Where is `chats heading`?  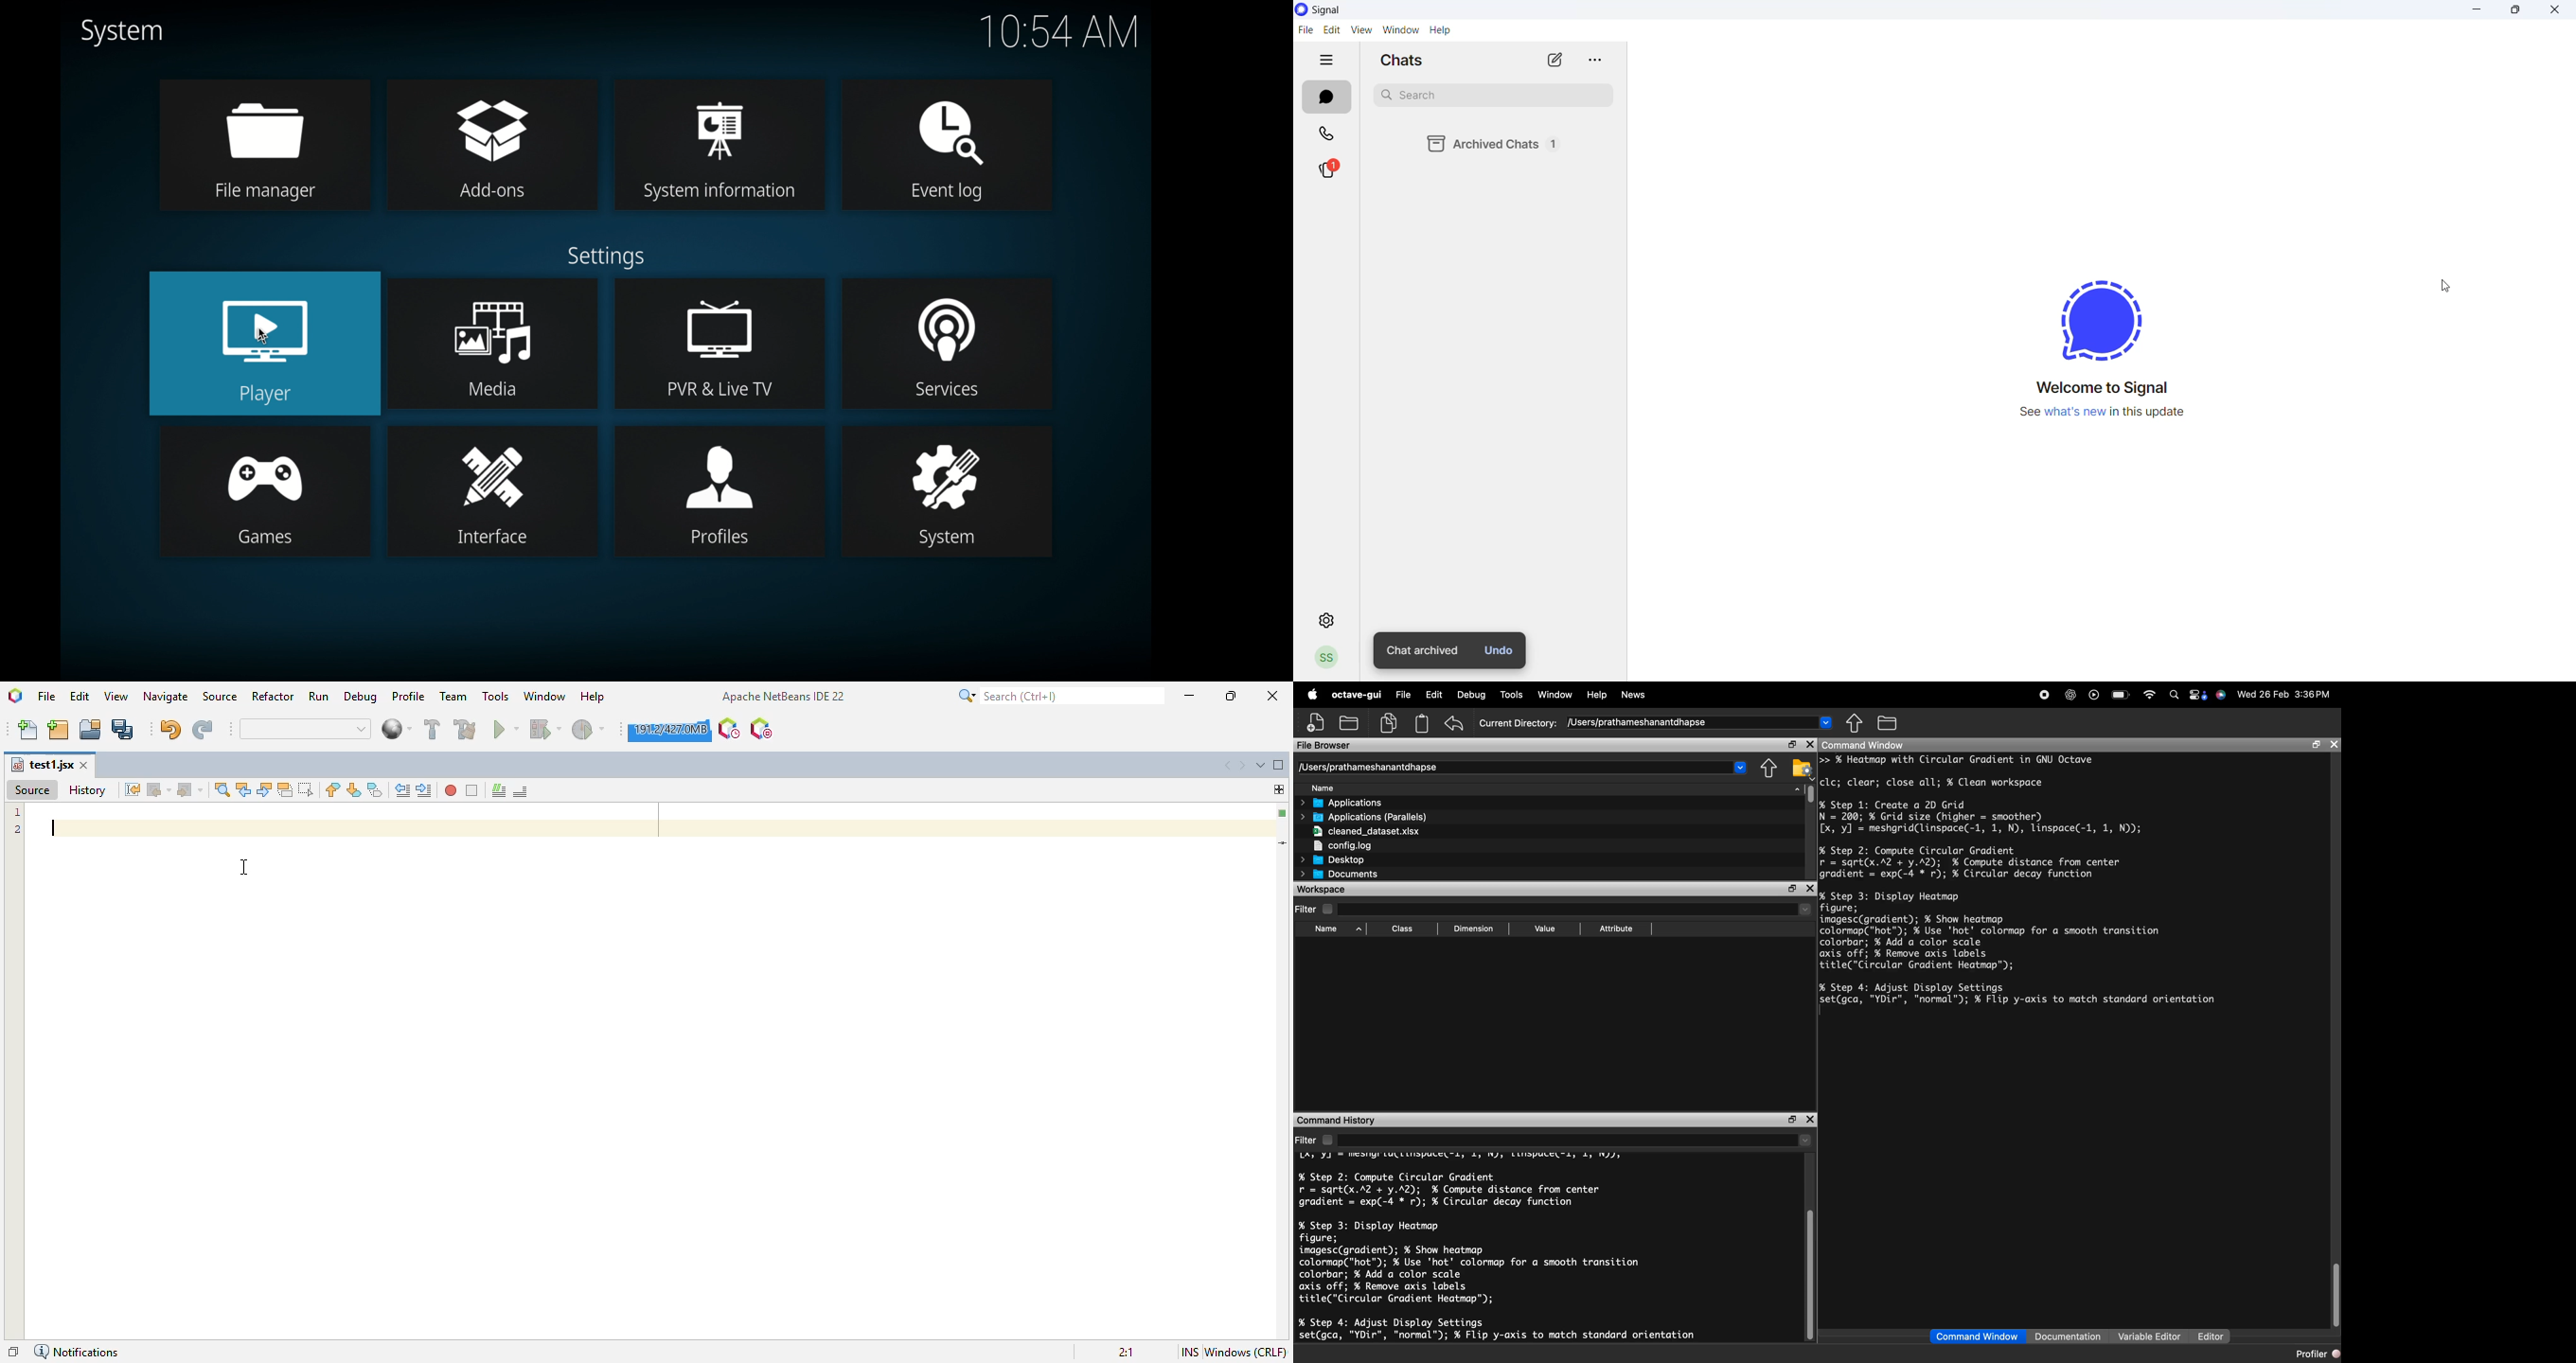 chats heading is located at coordinates (1403, 59).